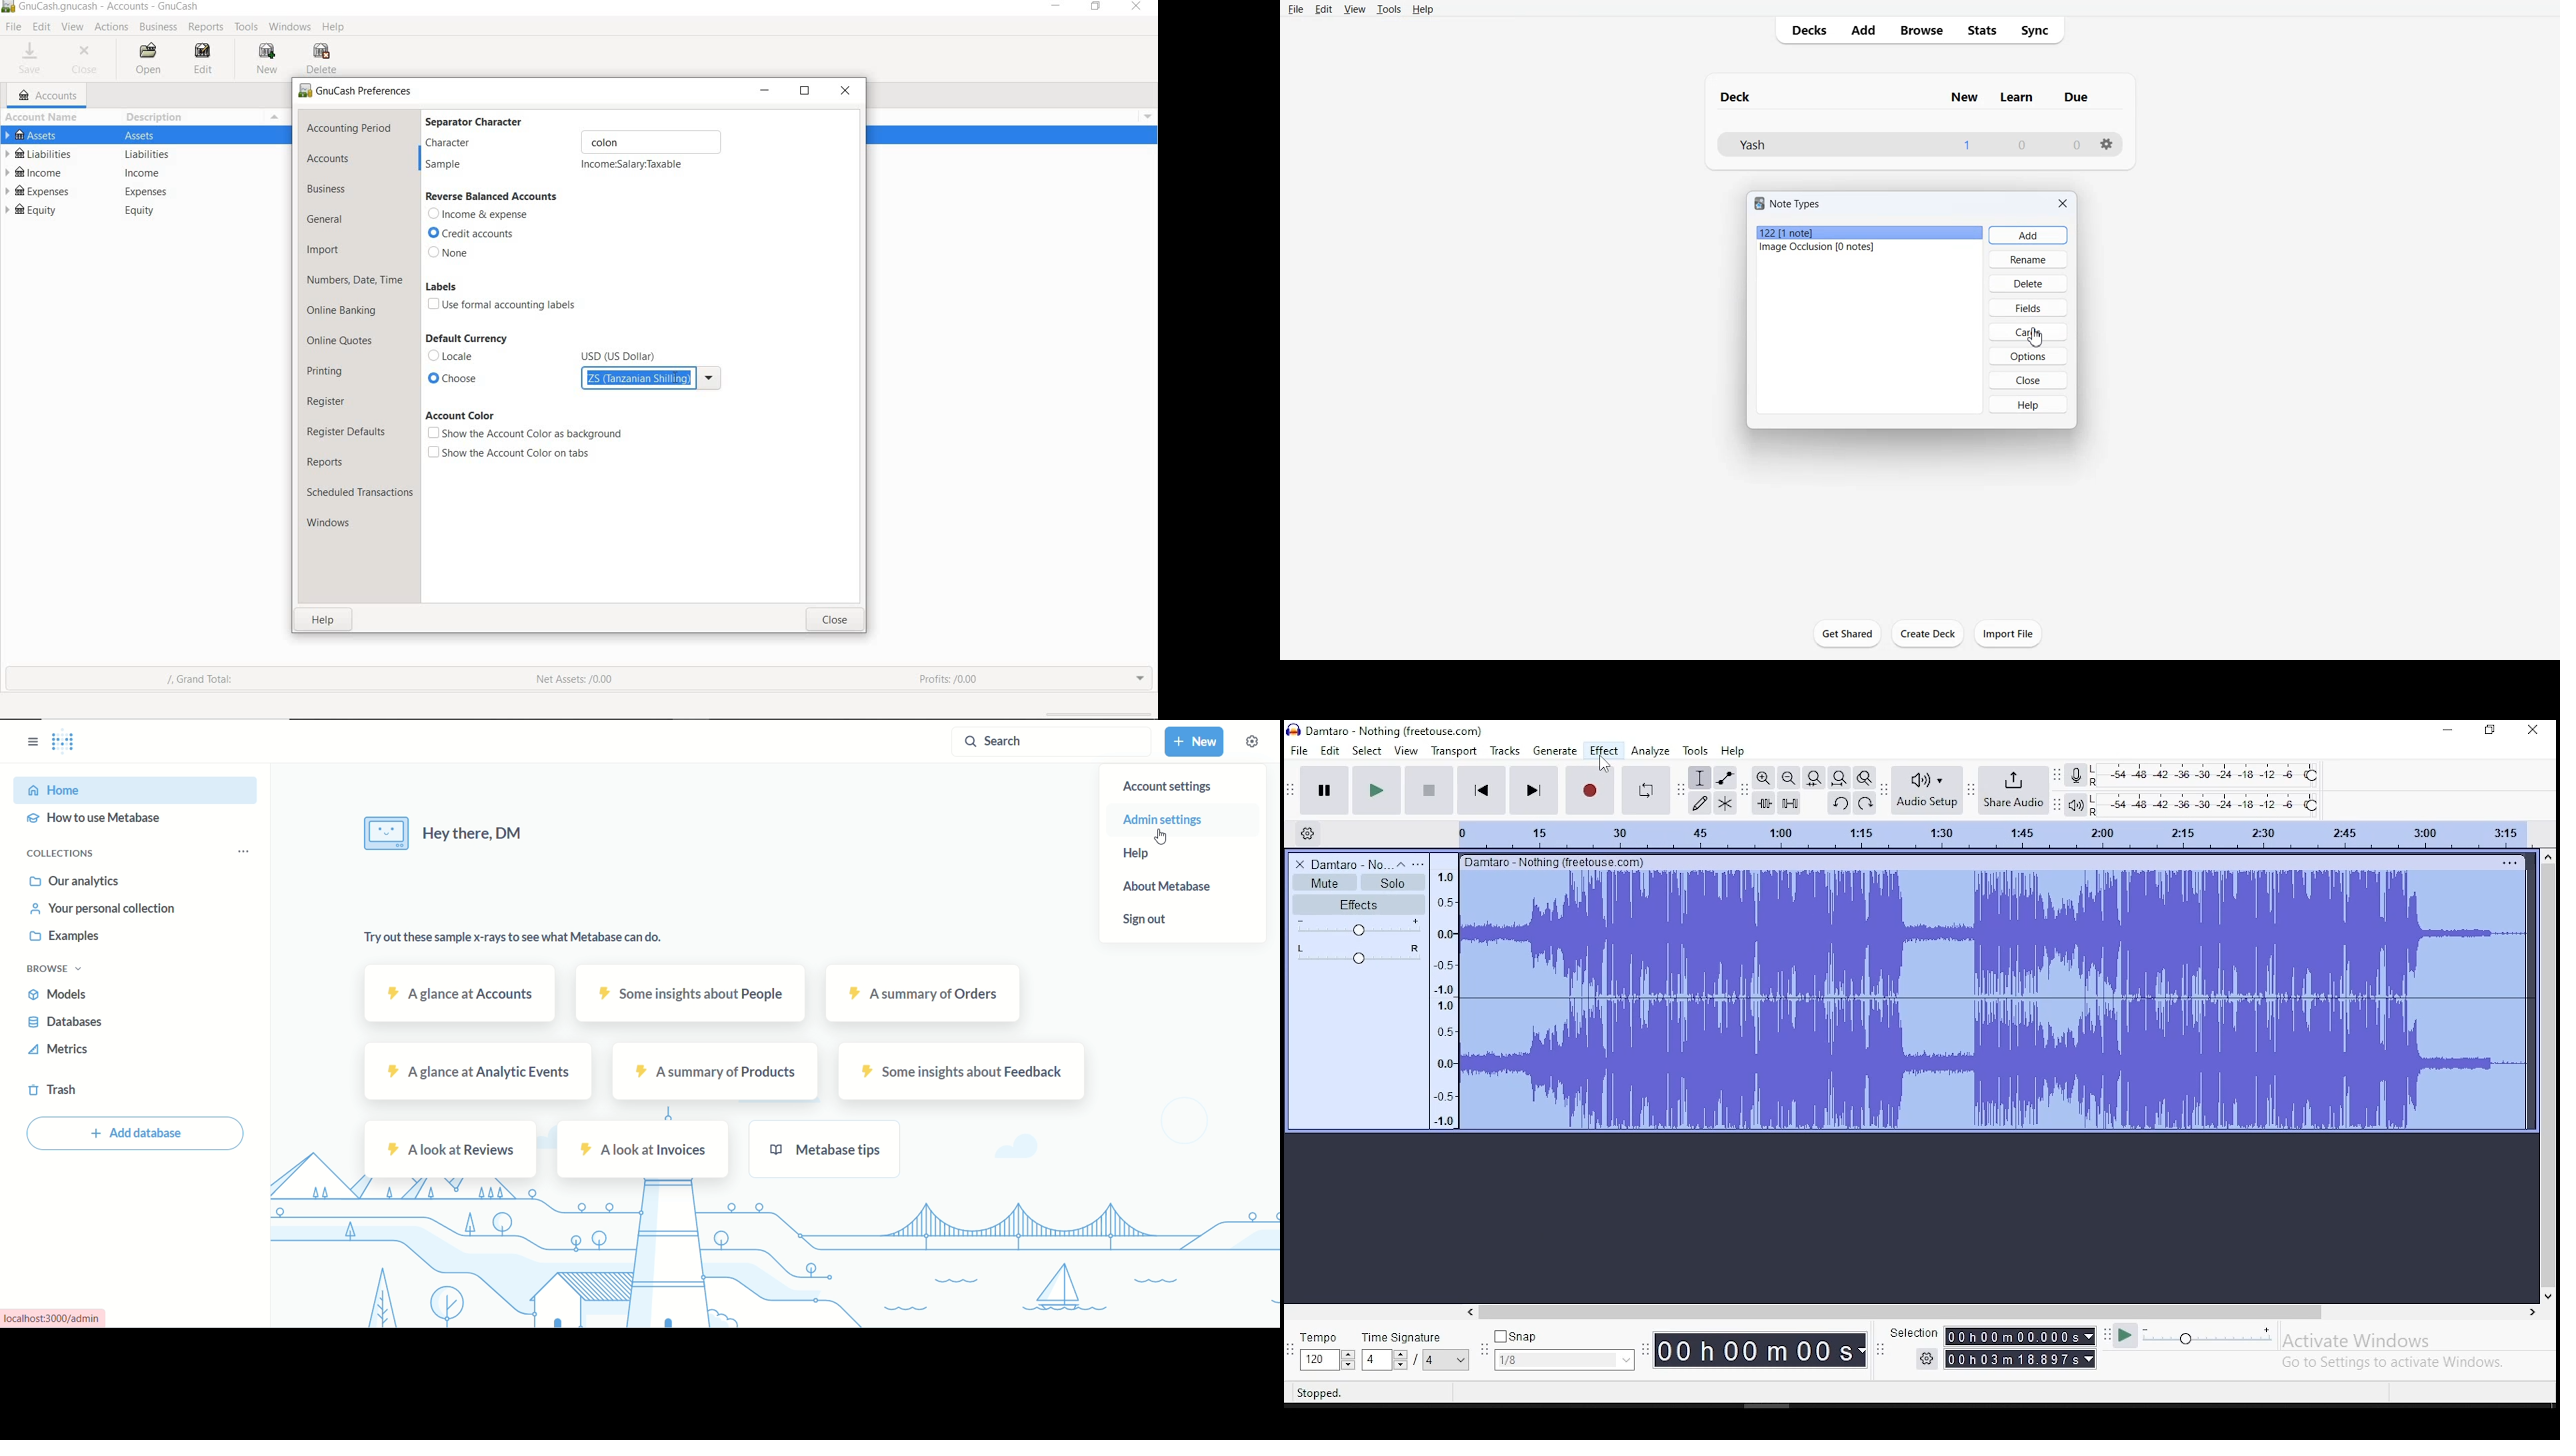  What do you see at coordinates (2535, 731) in the screenshot?
I see `close window` at bounding box center [2535, 731].